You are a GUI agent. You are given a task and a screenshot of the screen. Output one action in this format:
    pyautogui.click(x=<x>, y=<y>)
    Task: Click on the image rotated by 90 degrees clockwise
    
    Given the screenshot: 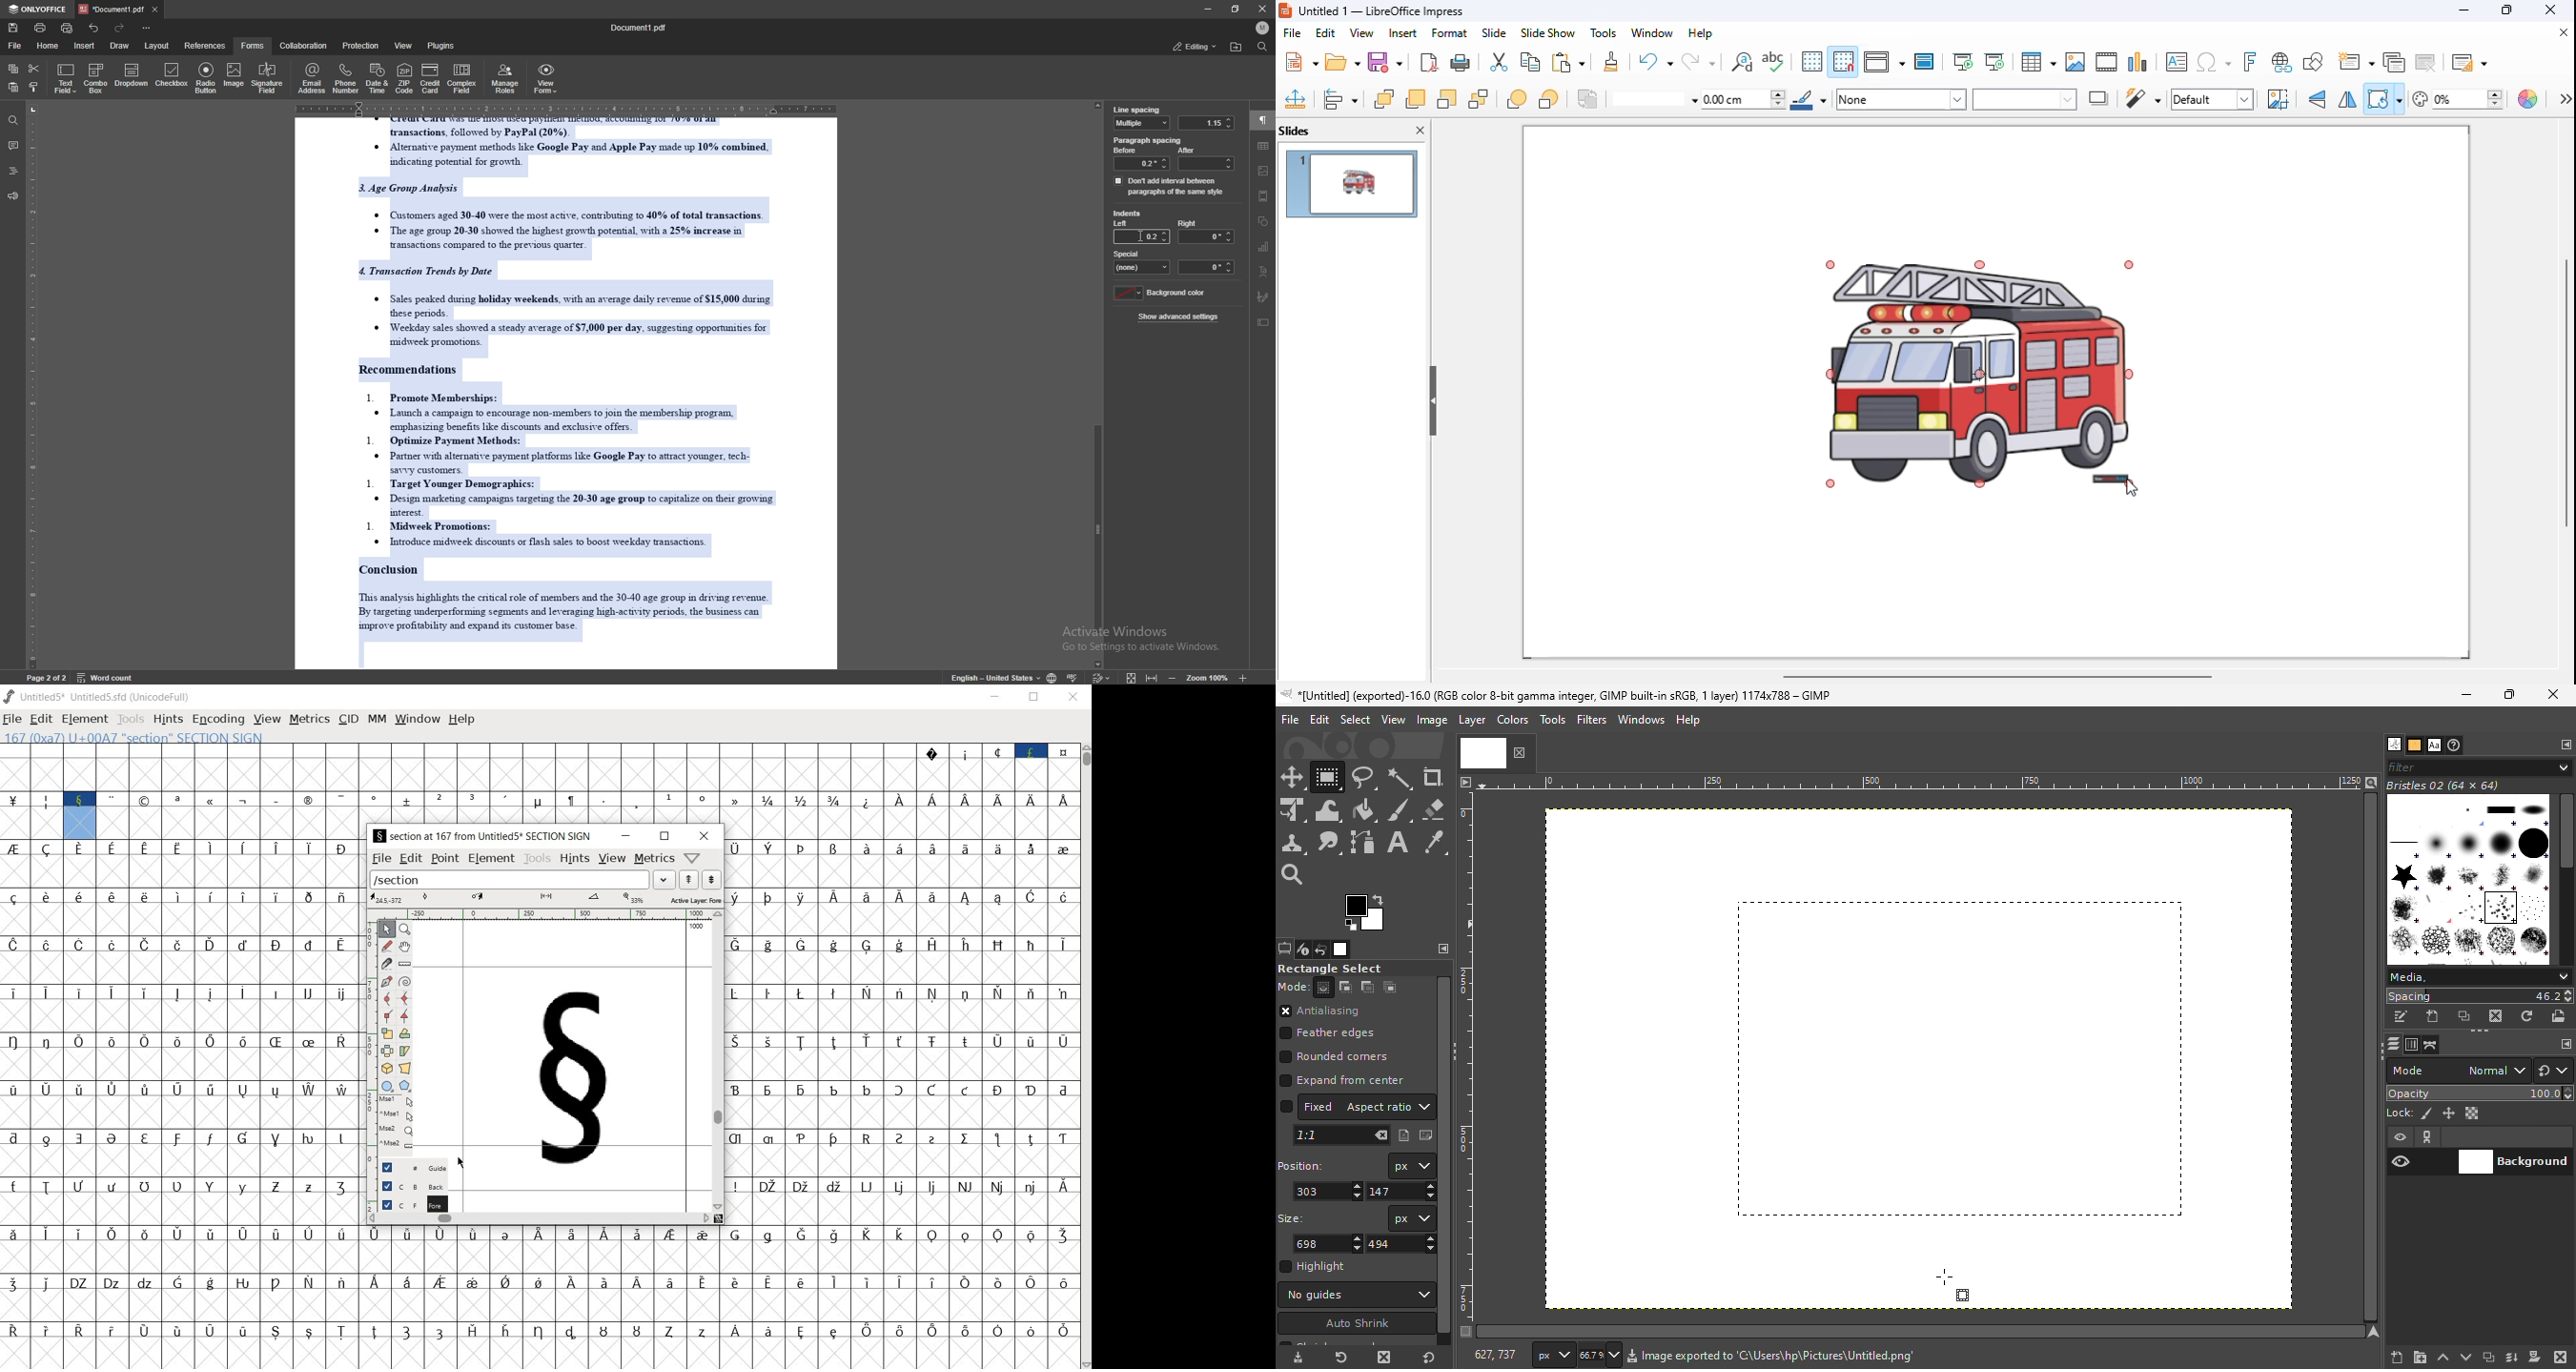 What is the action you would take?
    pyautogui.click(x=1978, y=373)
    